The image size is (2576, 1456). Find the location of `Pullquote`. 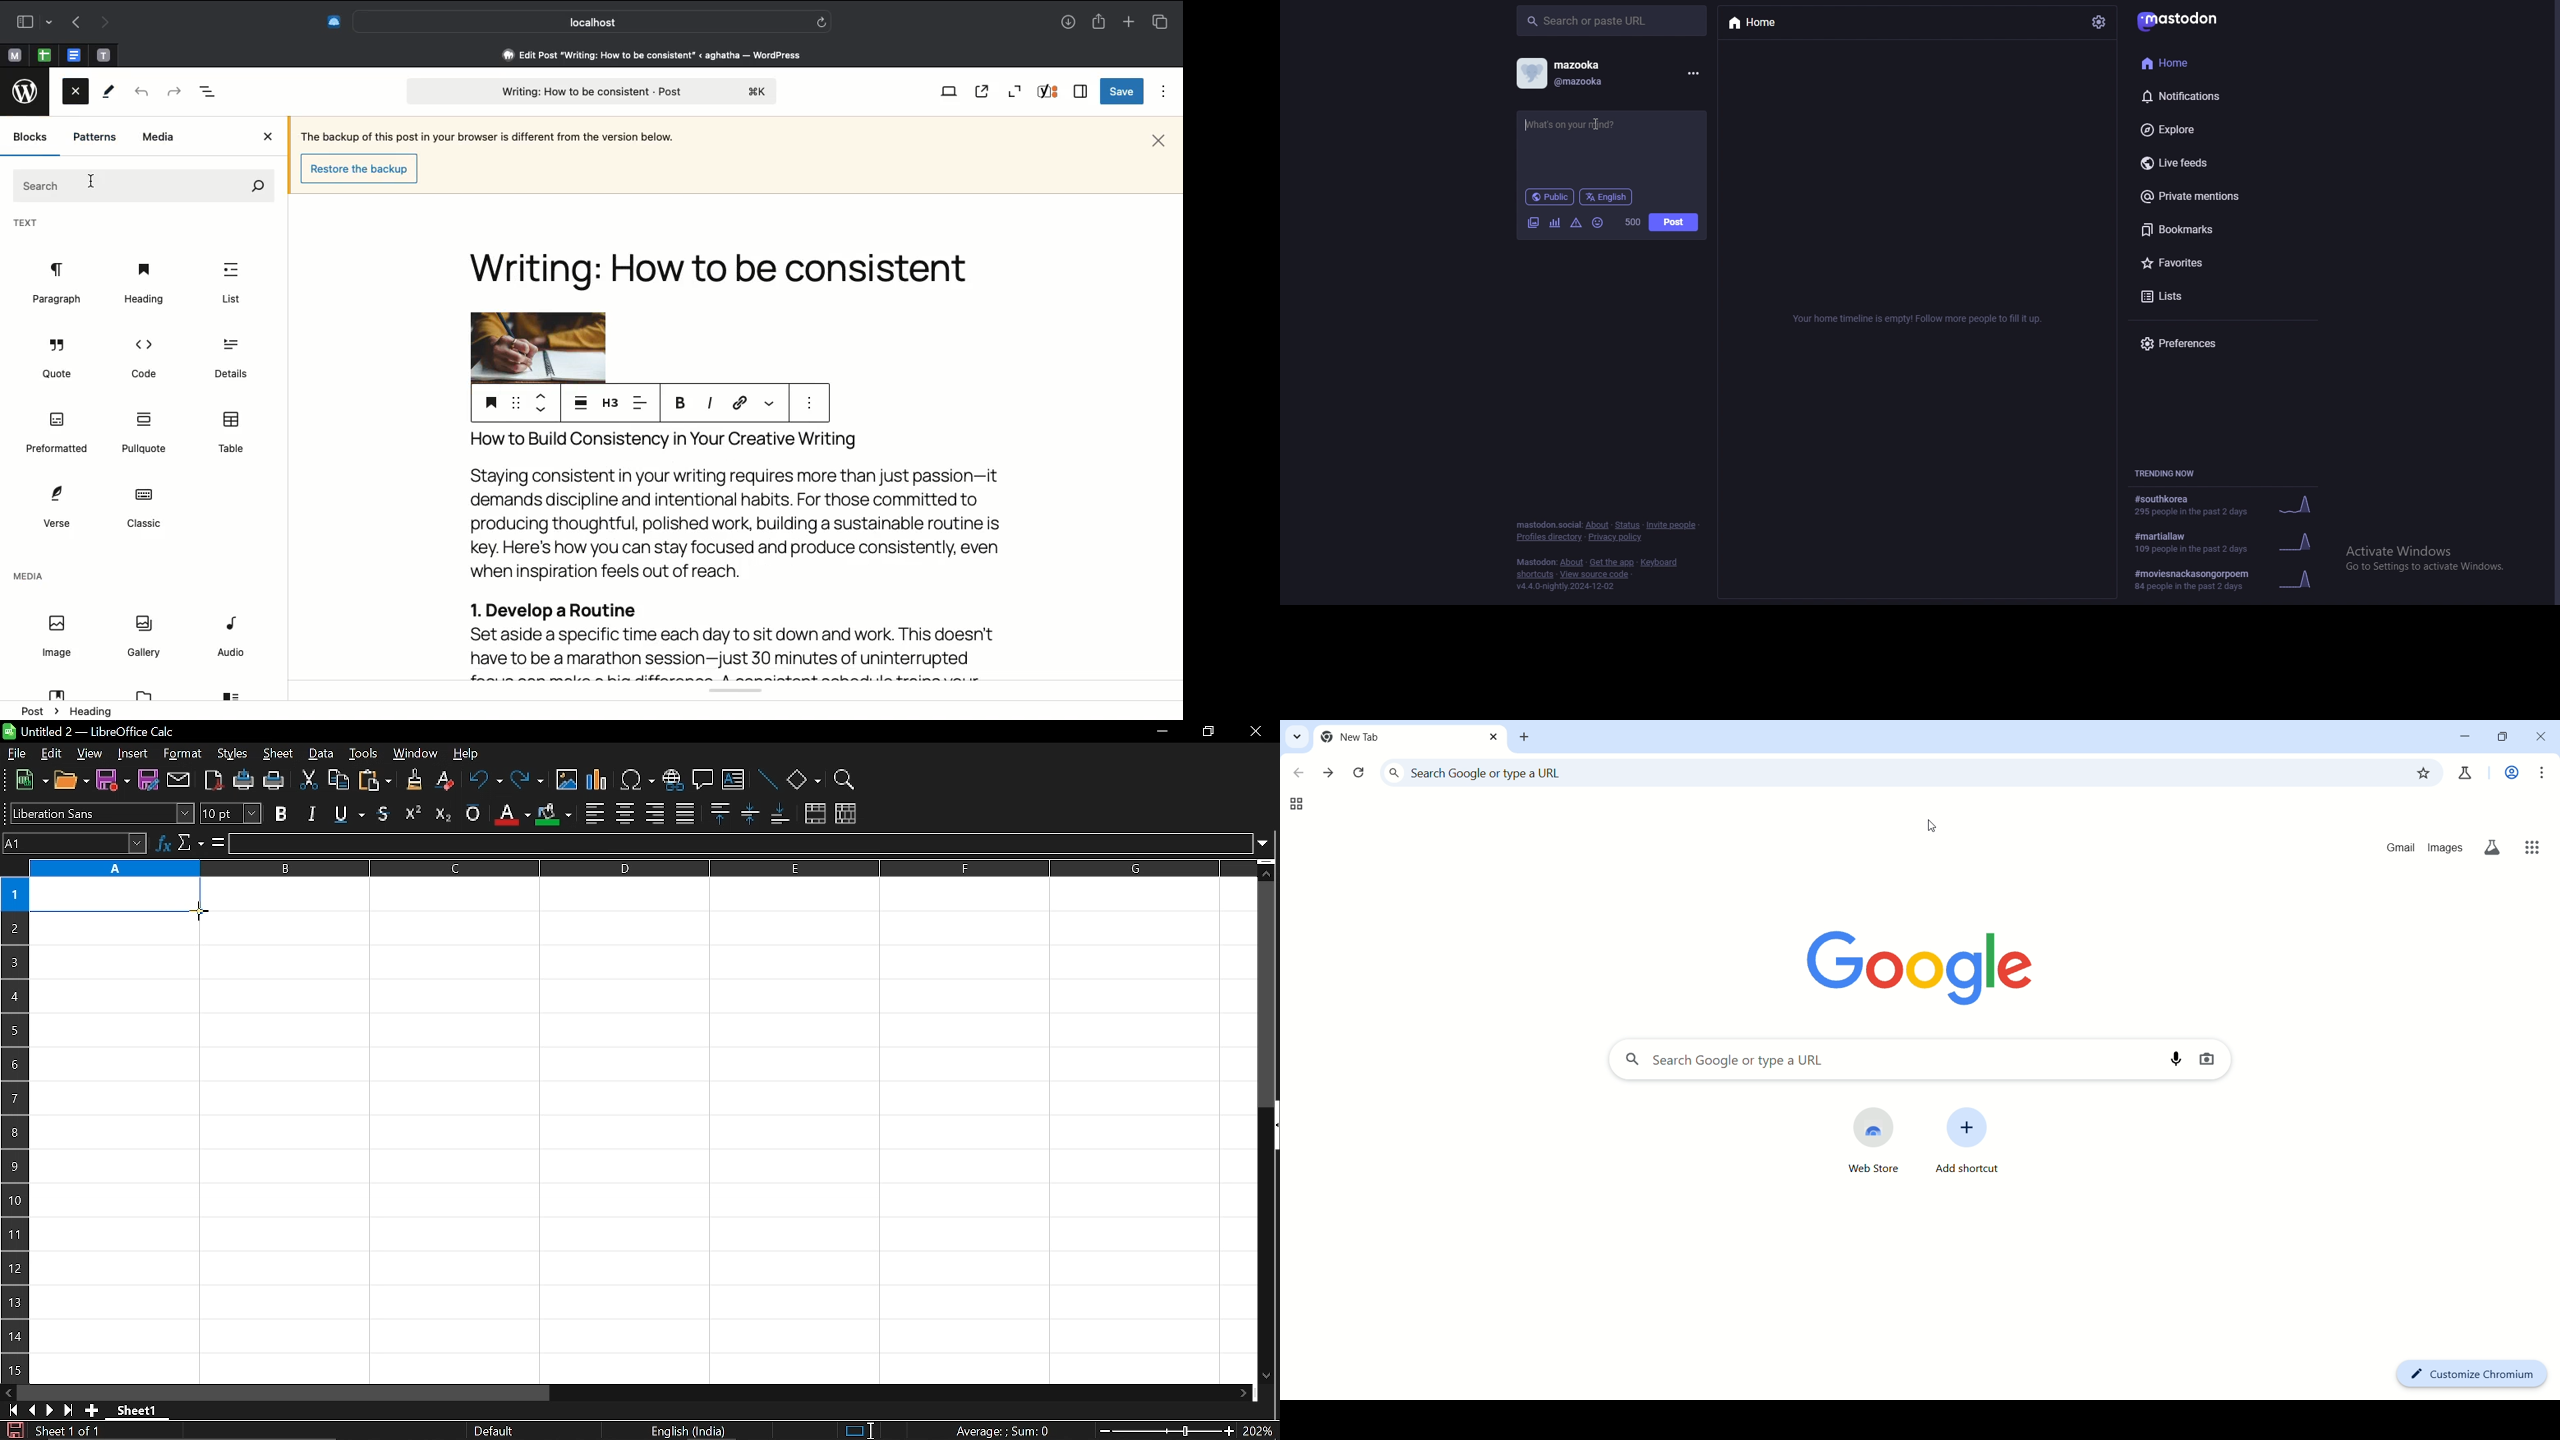

Pullquote is located at coordinates (147, 433).